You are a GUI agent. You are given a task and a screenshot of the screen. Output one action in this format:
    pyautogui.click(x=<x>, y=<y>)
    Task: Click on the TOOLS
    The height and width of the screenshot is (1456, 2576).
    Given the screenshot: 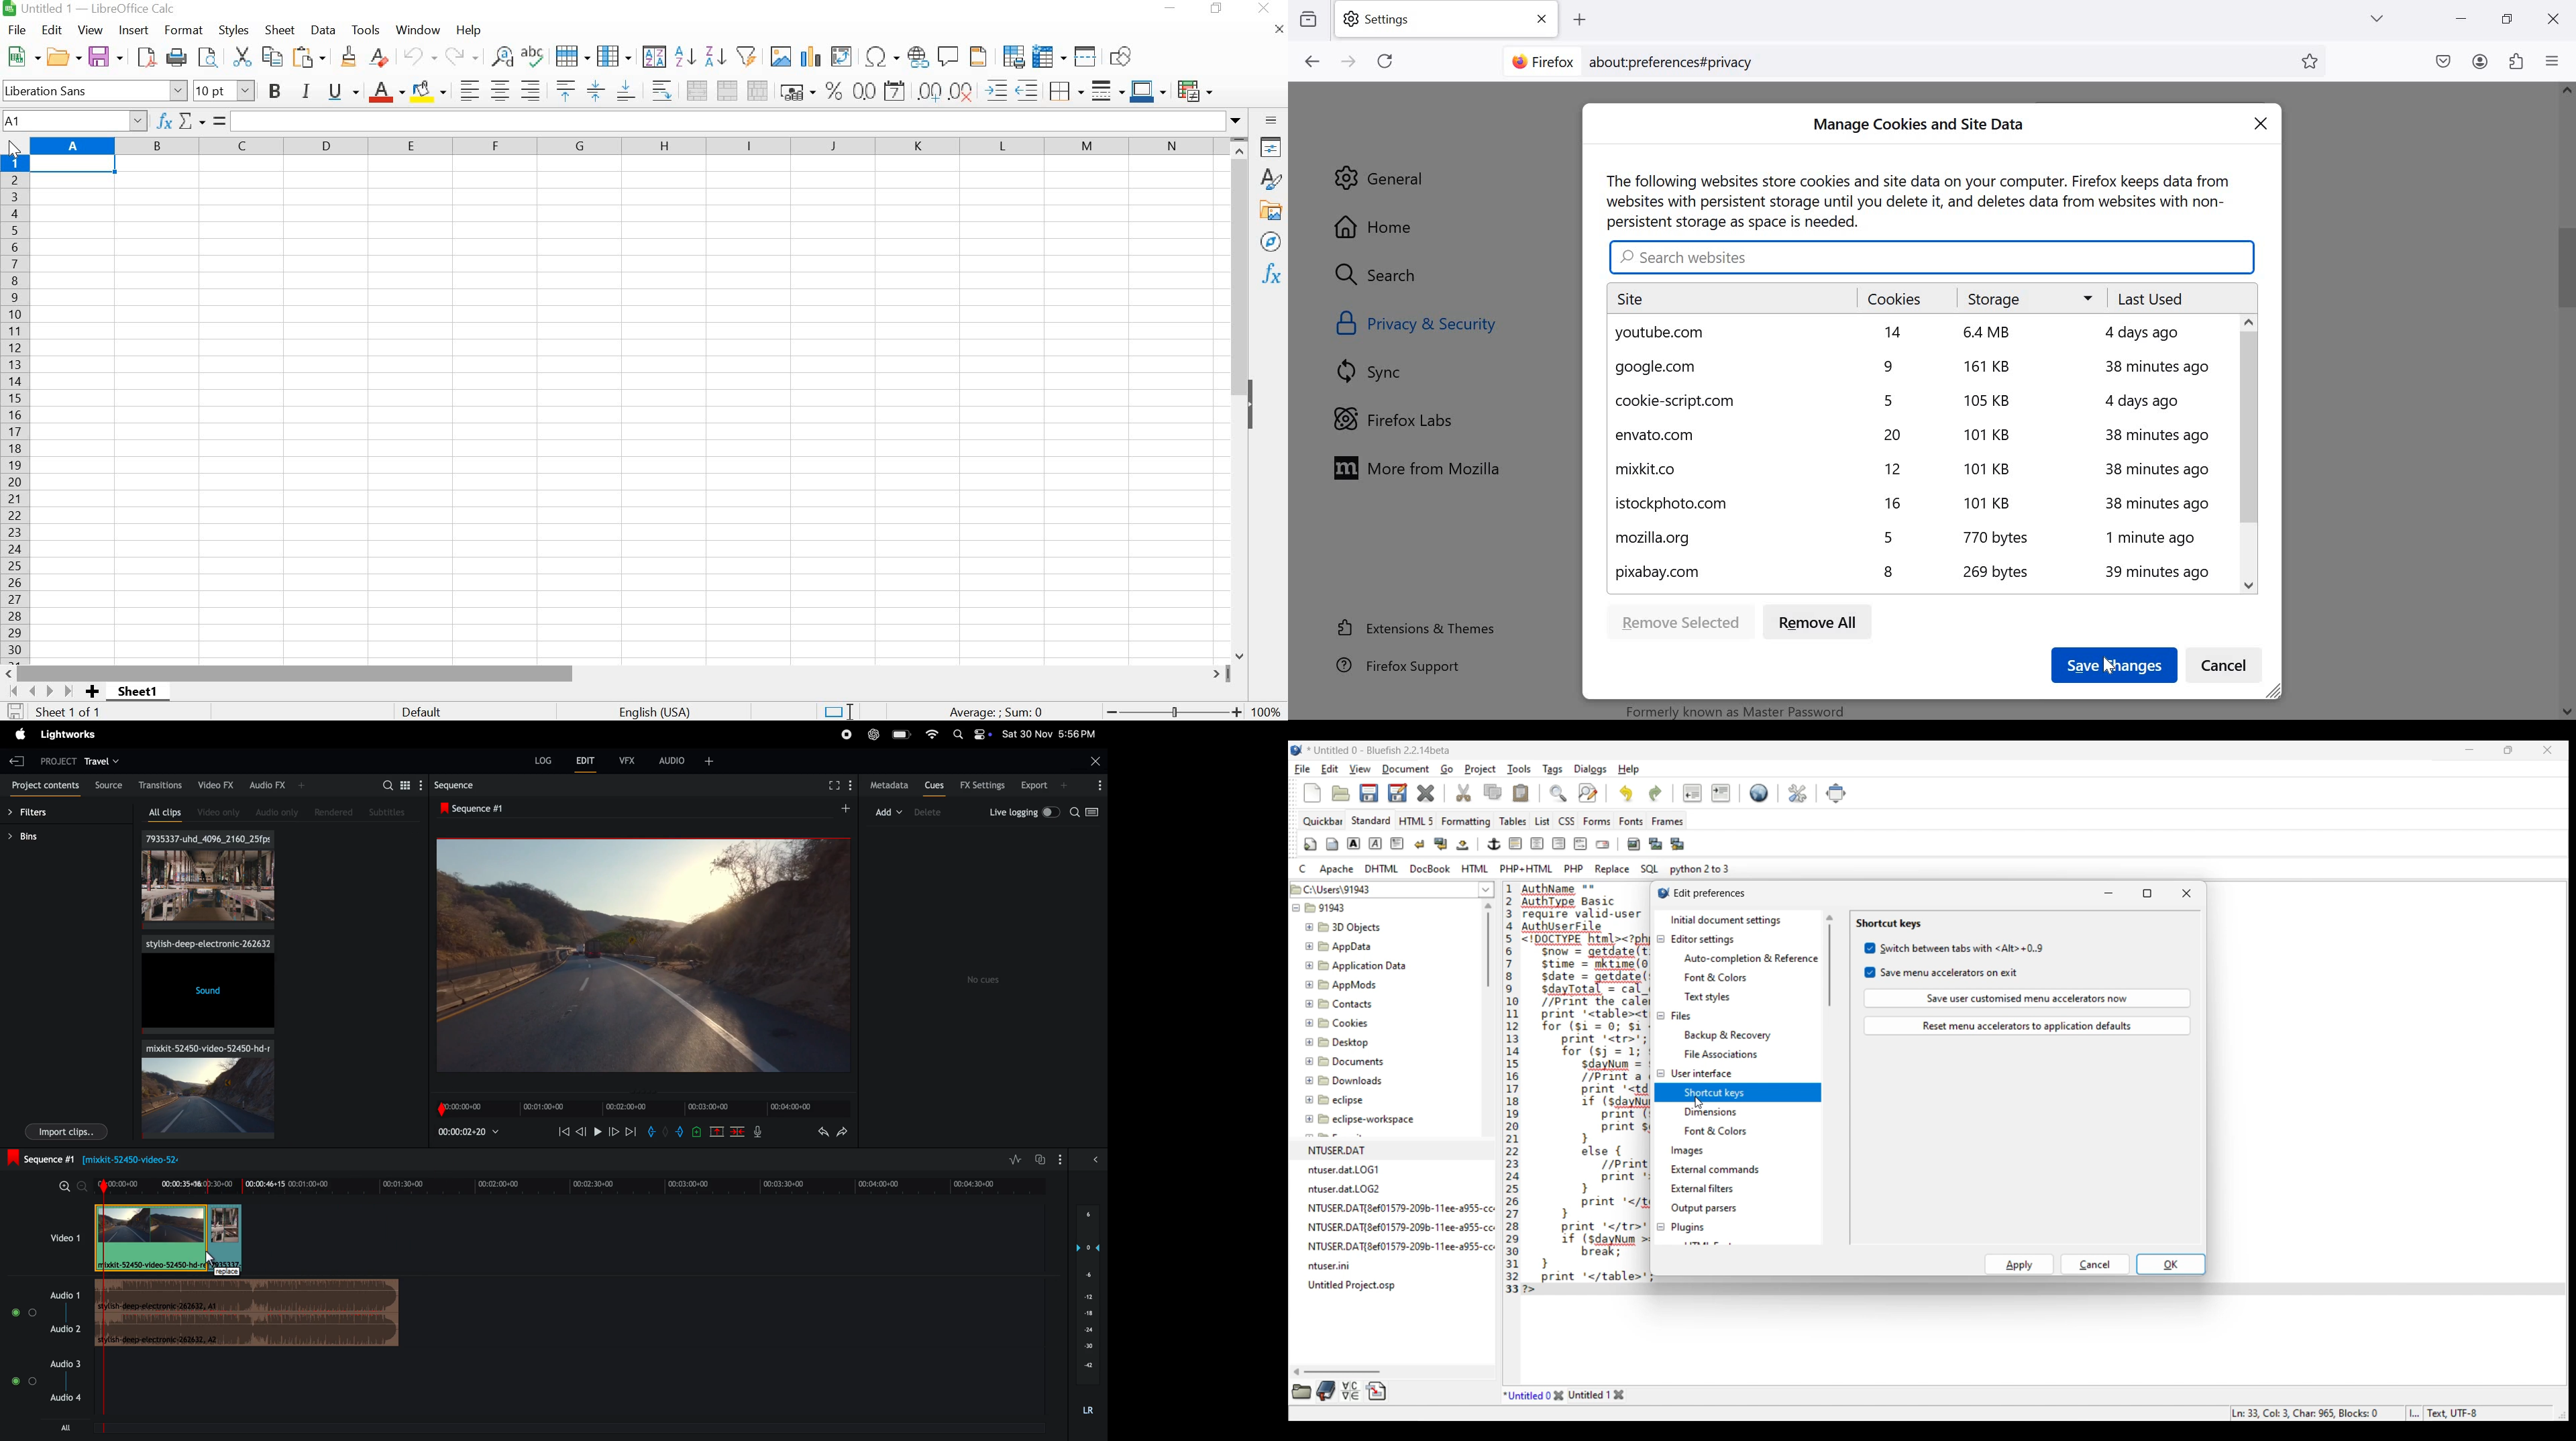 What is the action you would take?
    pyautogui.click(x=370, y=30)
    